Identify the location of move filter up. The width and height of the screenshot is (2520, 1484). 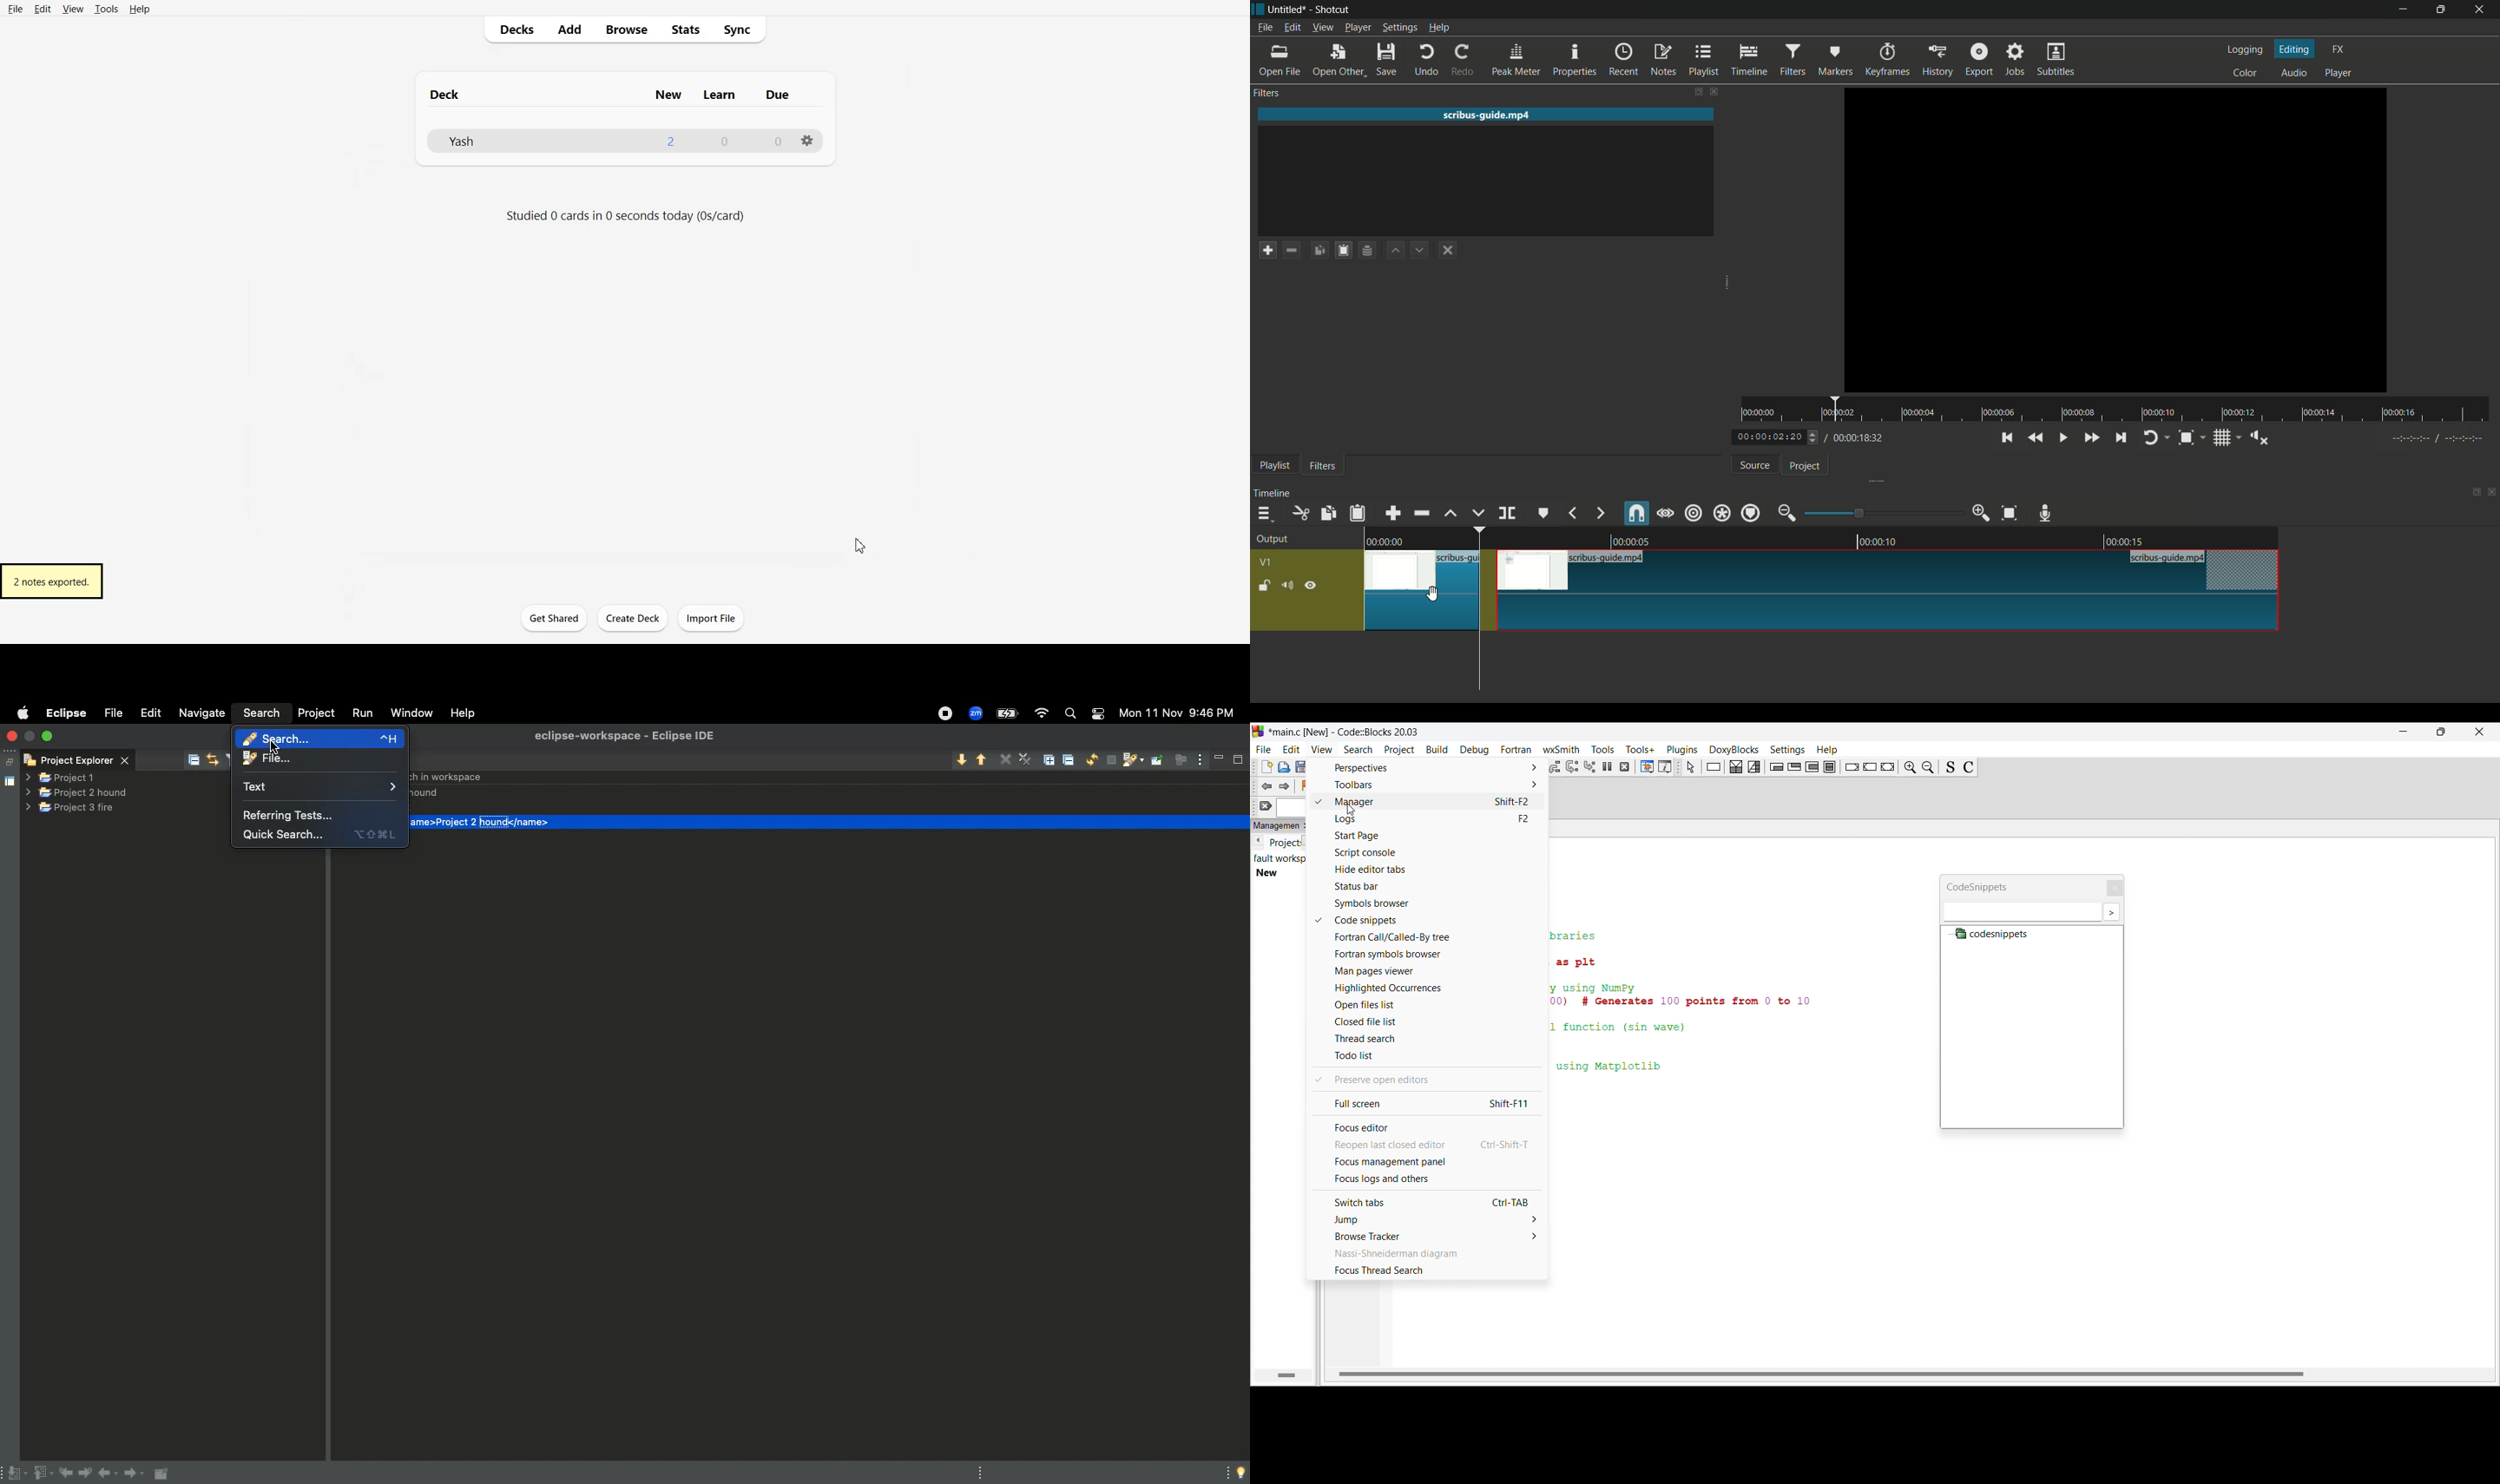
(1394, 250).